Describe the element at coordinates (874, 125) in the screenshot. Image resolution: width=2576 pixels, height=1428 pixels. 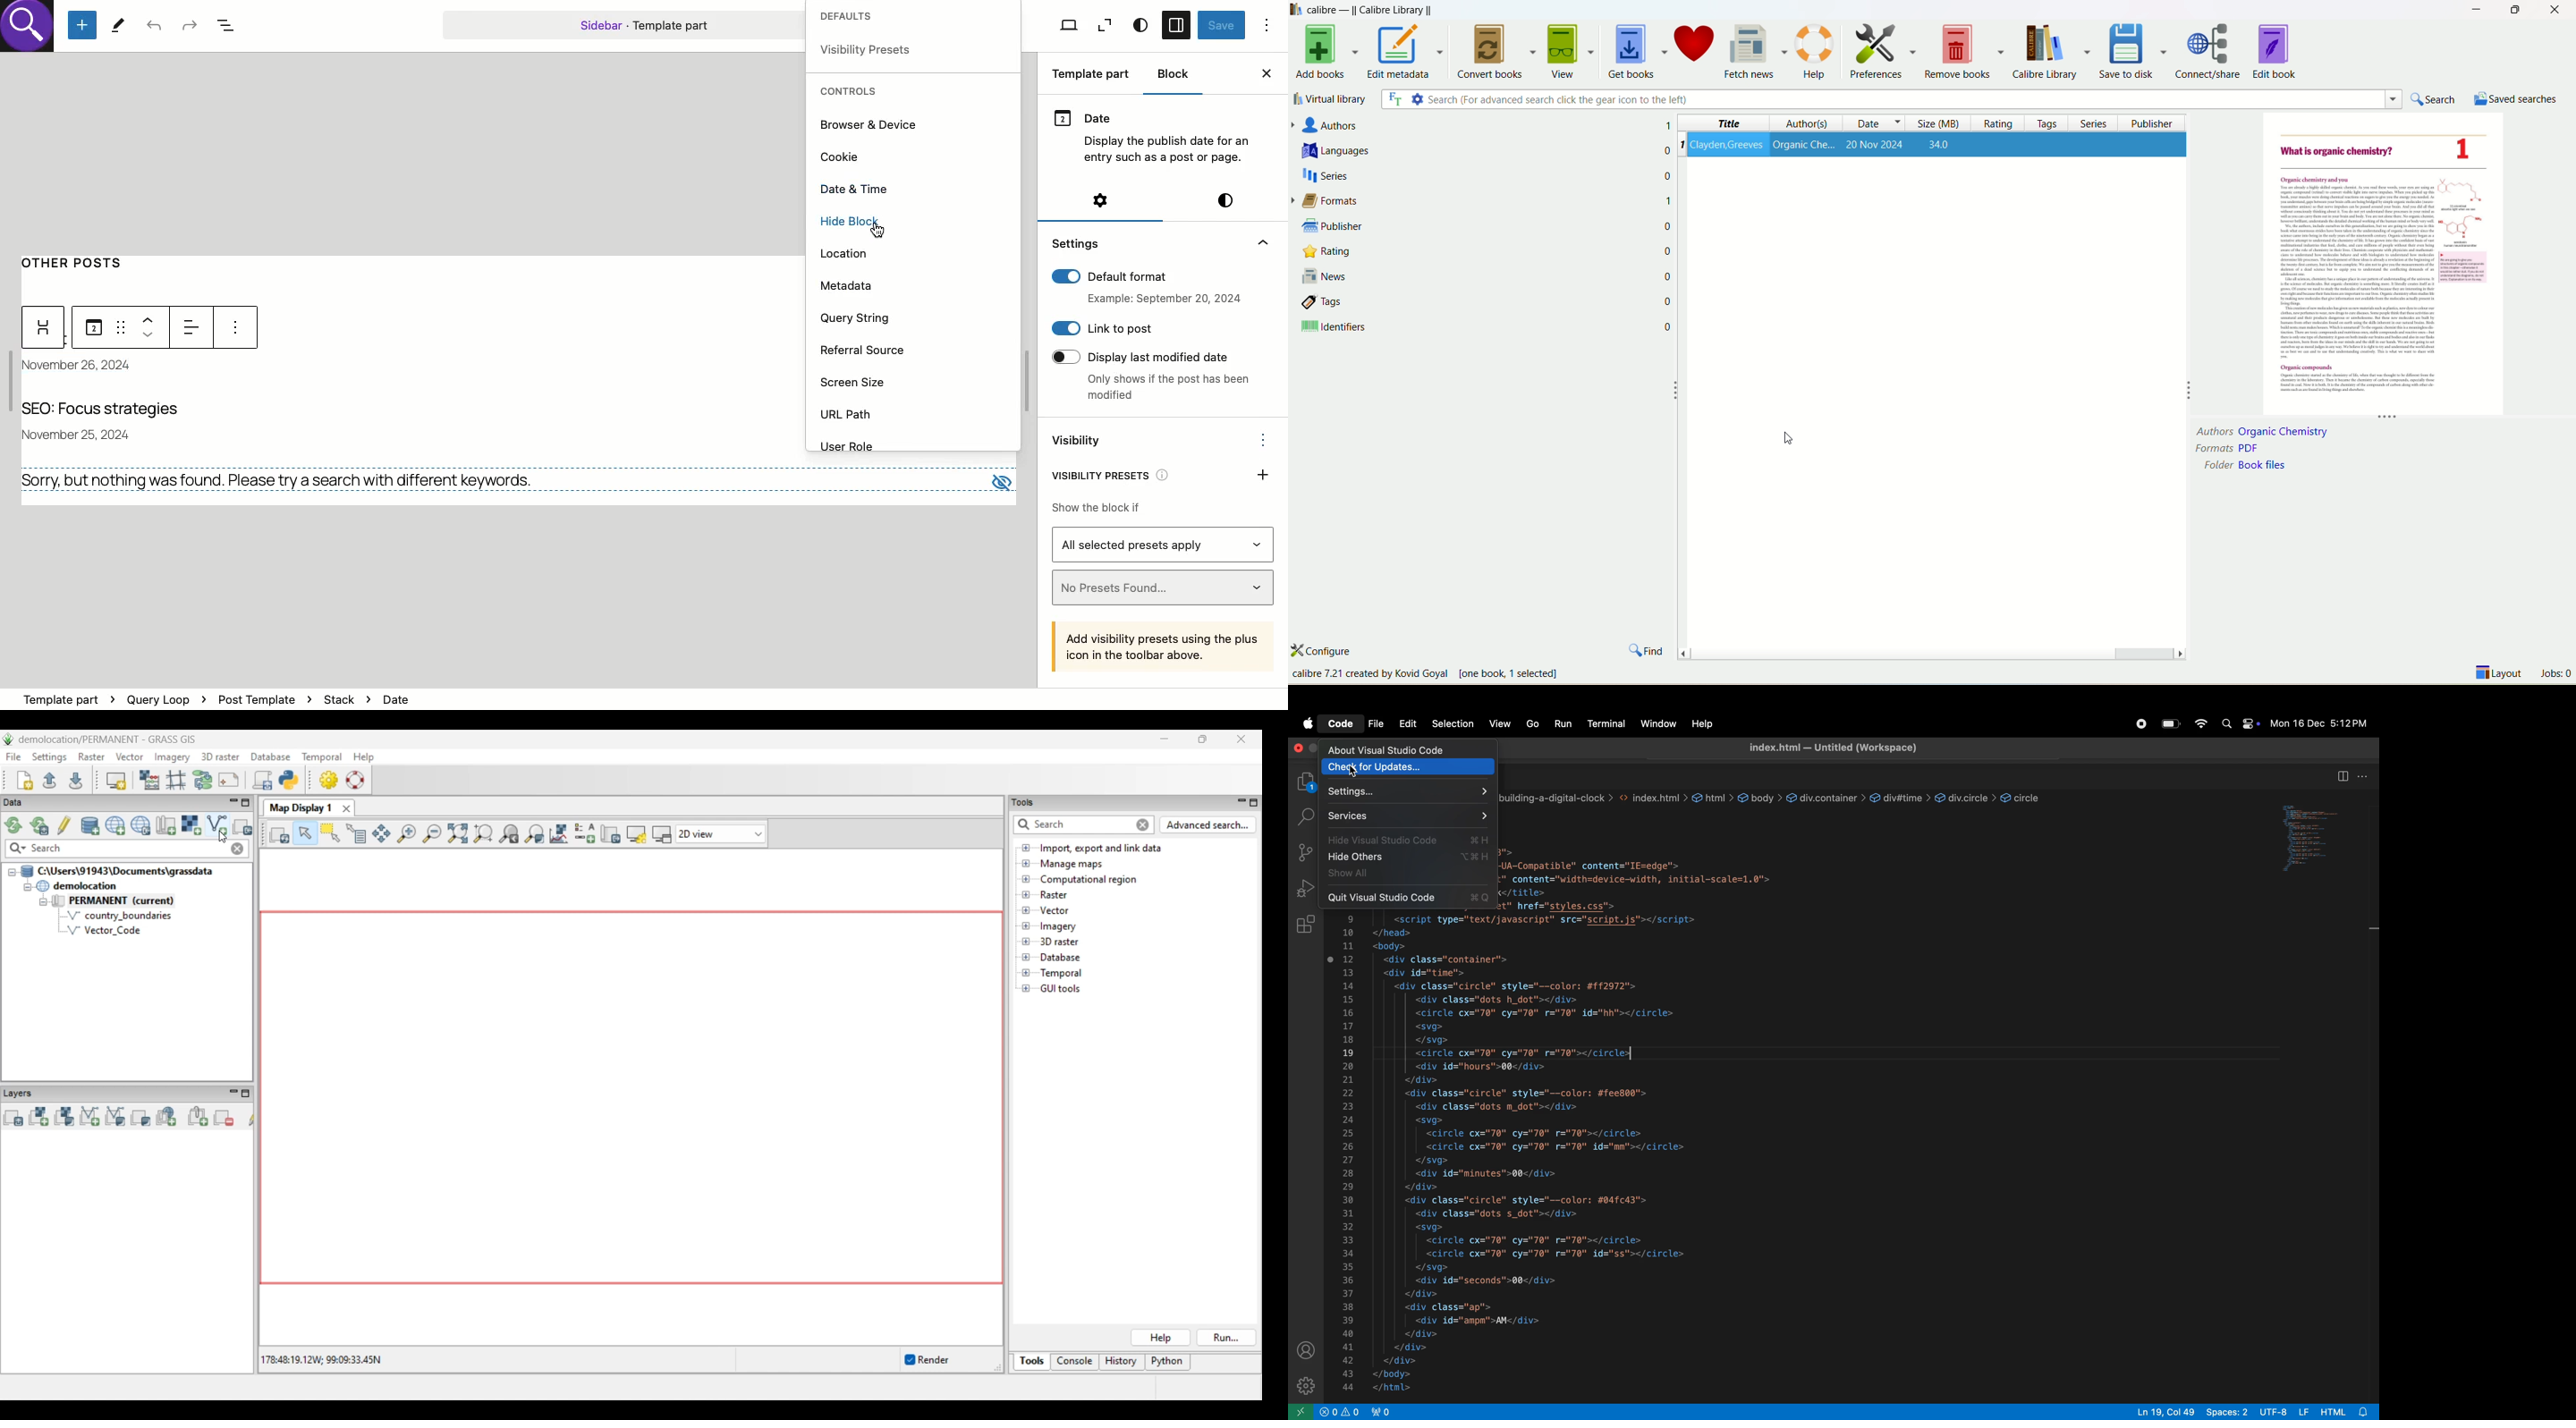
I see `Browser and device` at that location.